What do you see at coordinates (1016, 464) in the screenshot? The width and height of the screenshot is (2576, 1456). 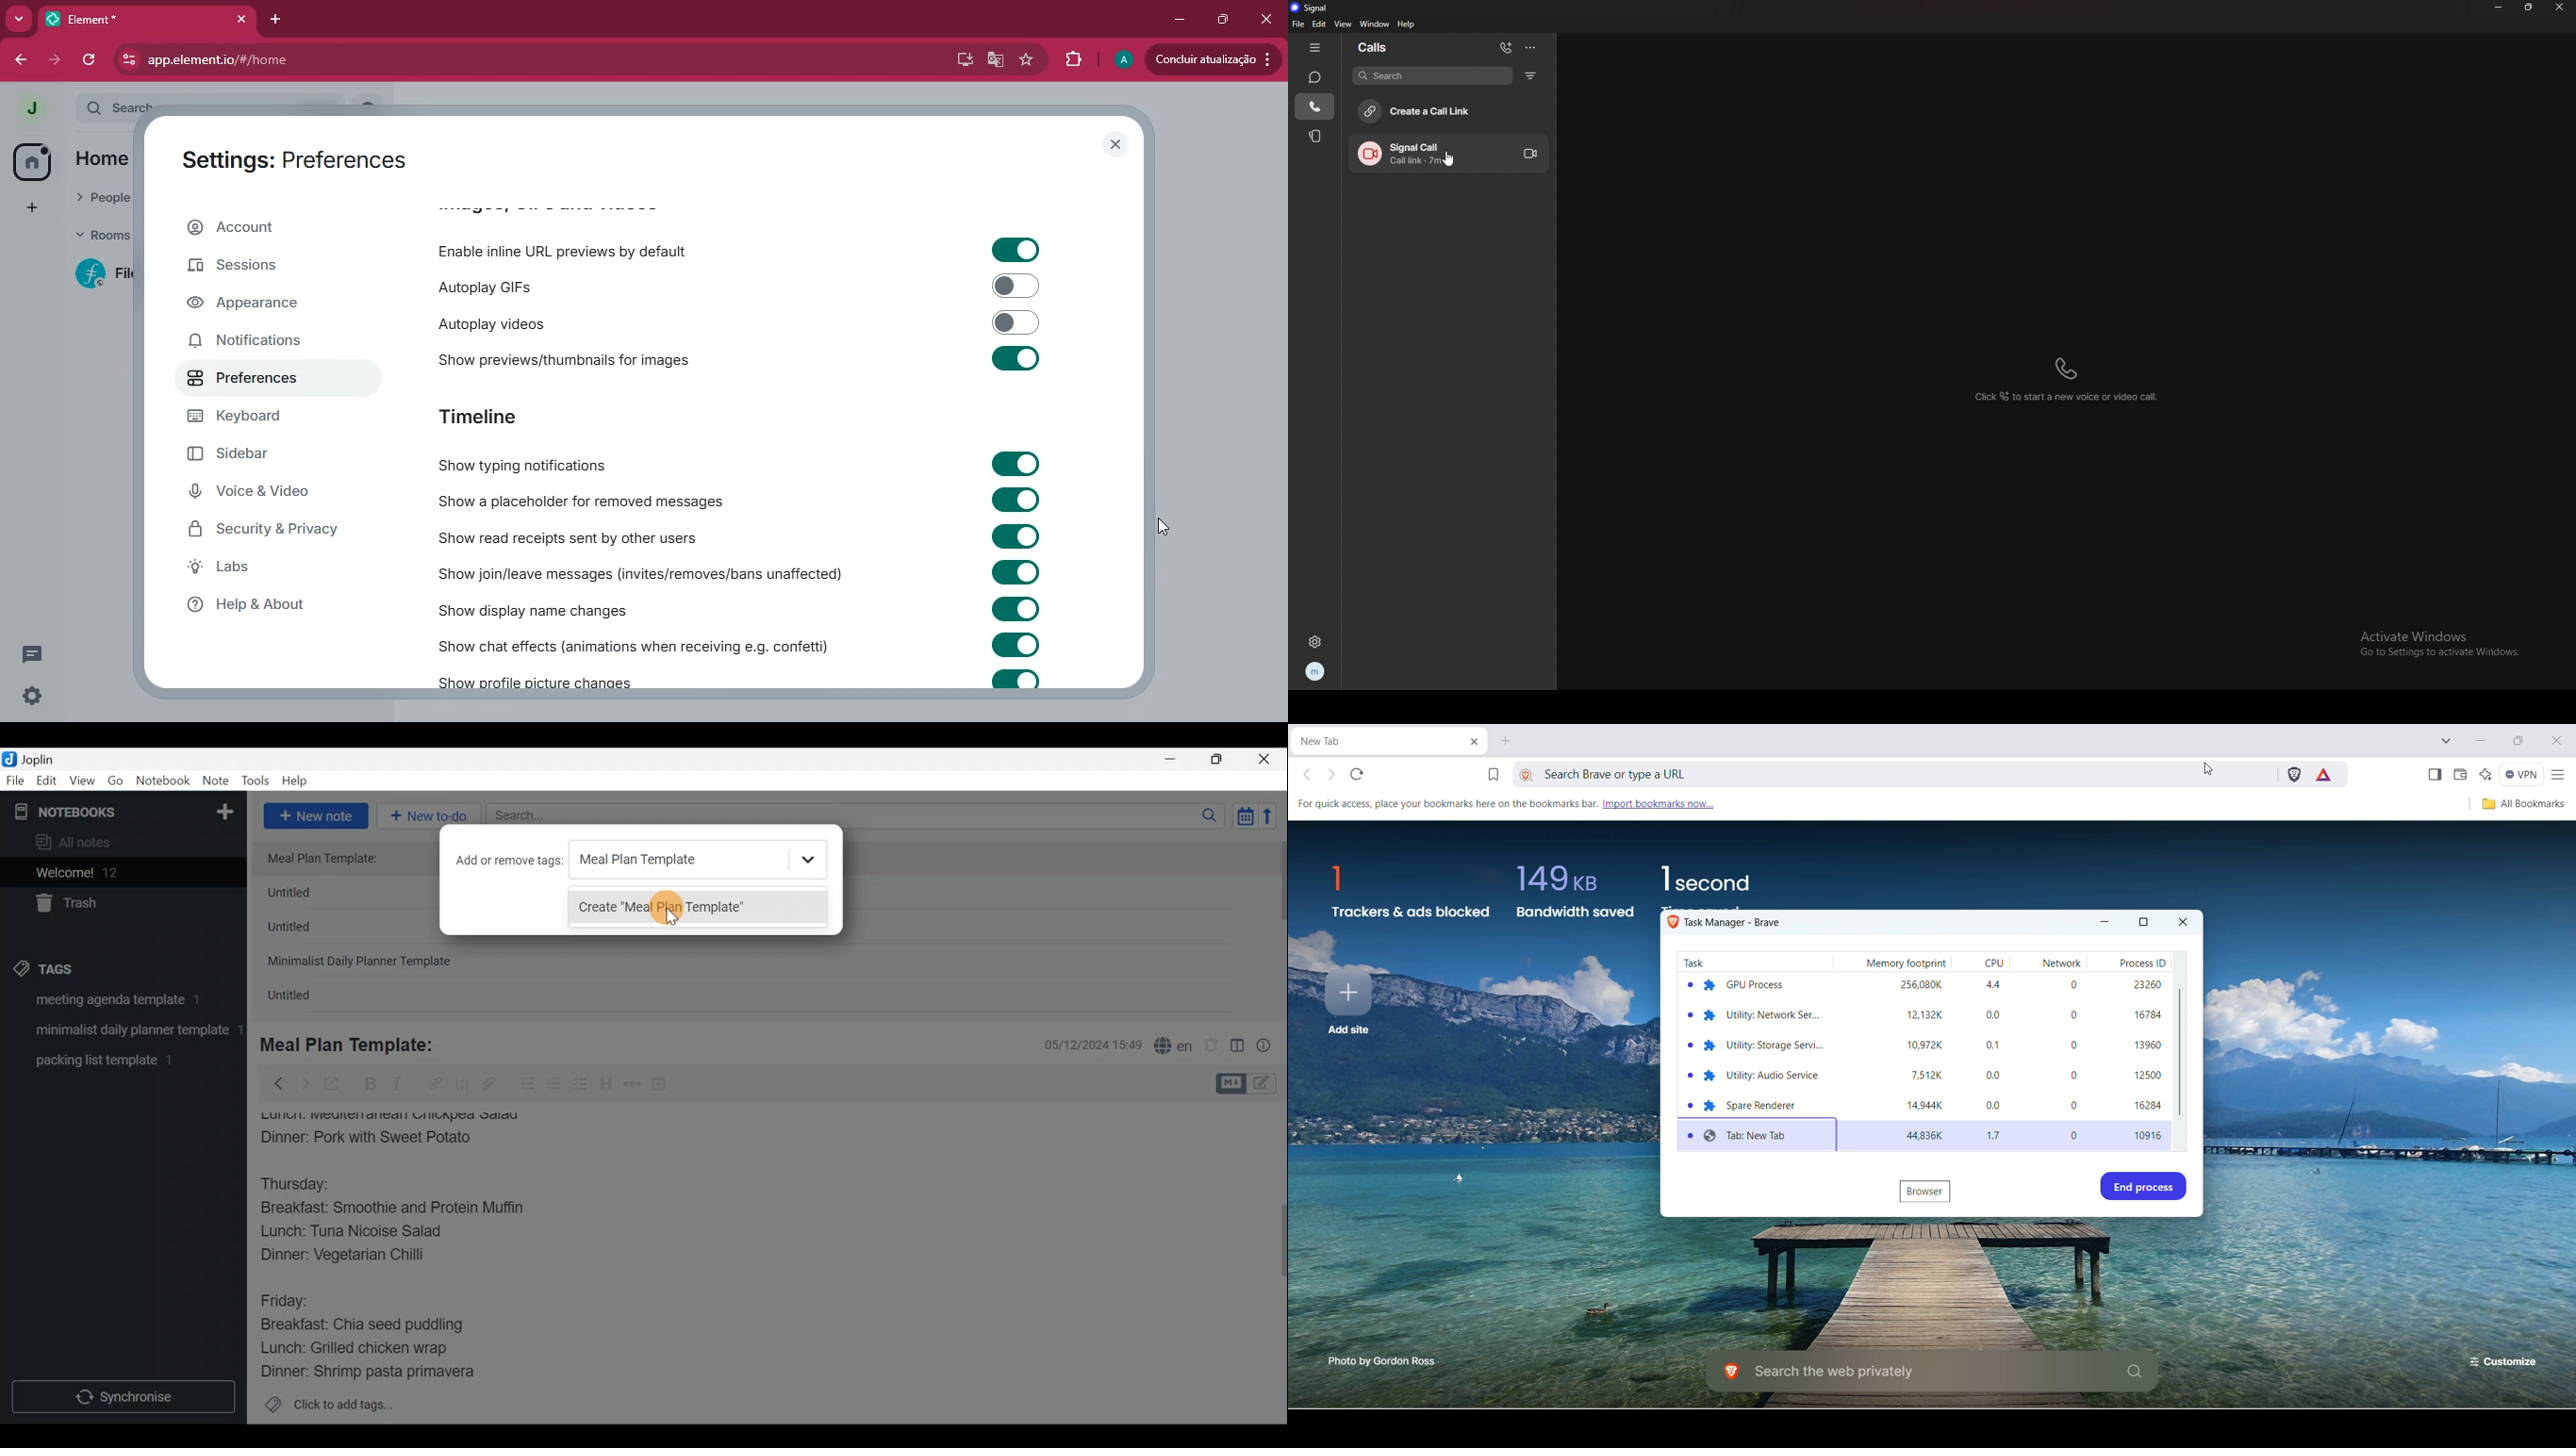 I see `toggle on/off` at bounding box center [1016, 464].